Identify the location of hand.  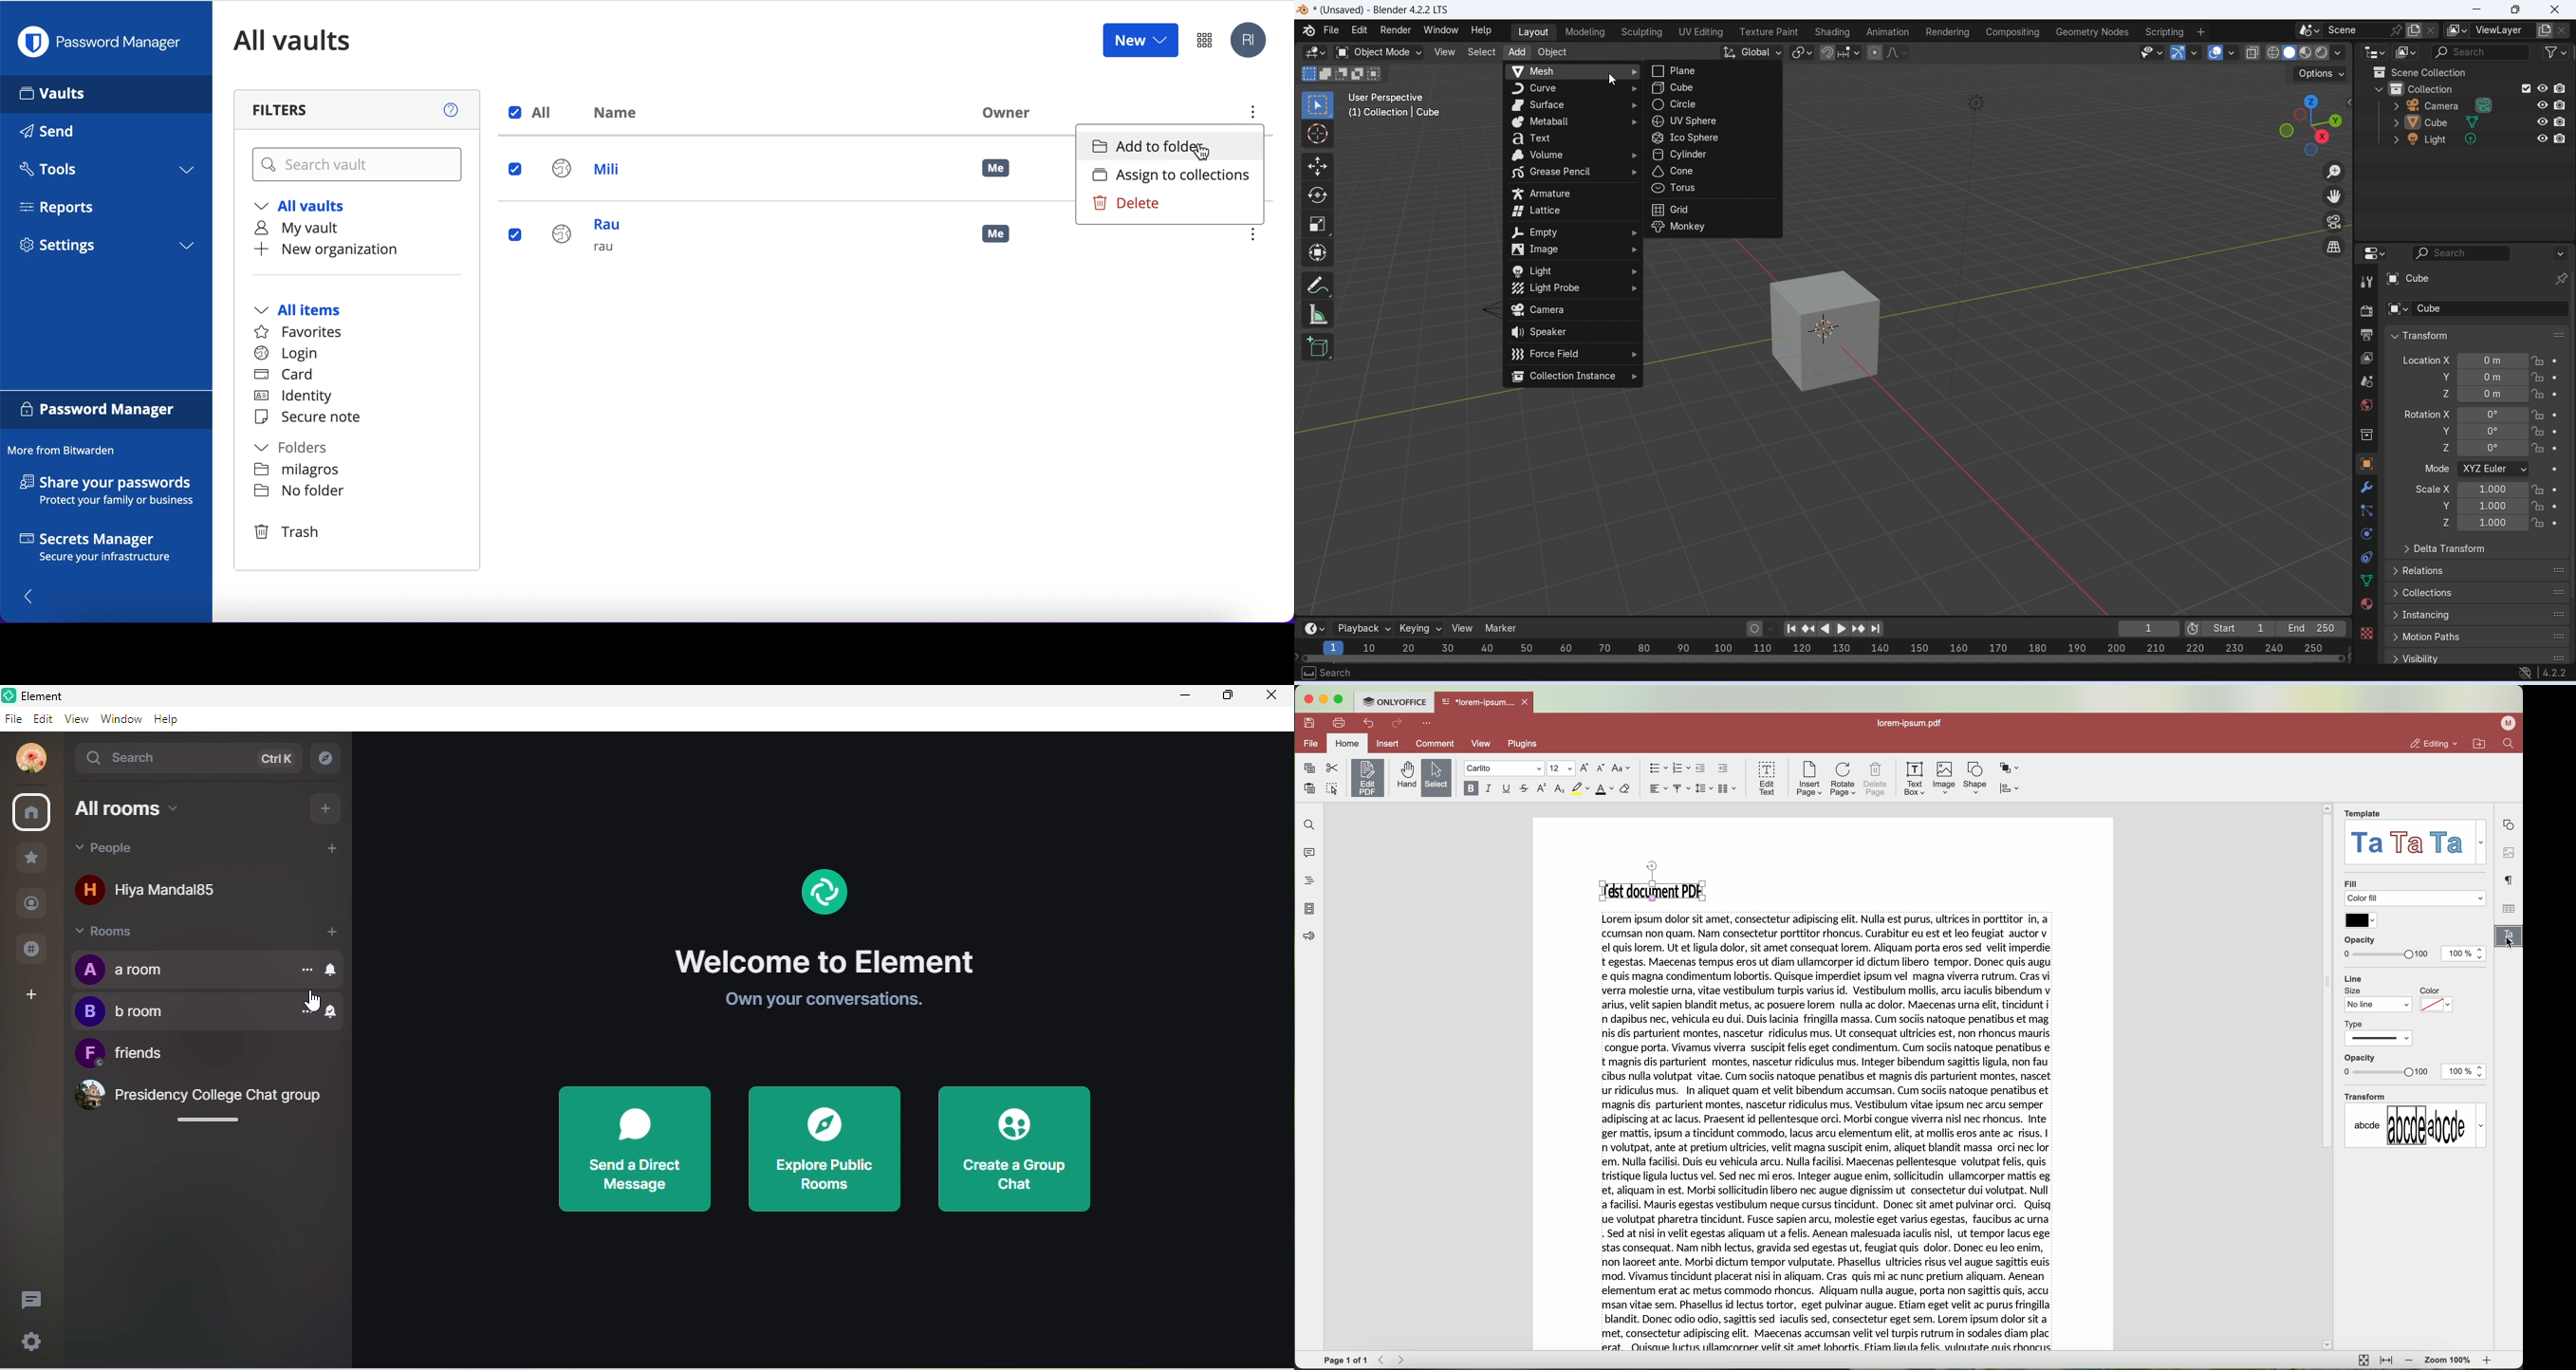
(1404, 776).